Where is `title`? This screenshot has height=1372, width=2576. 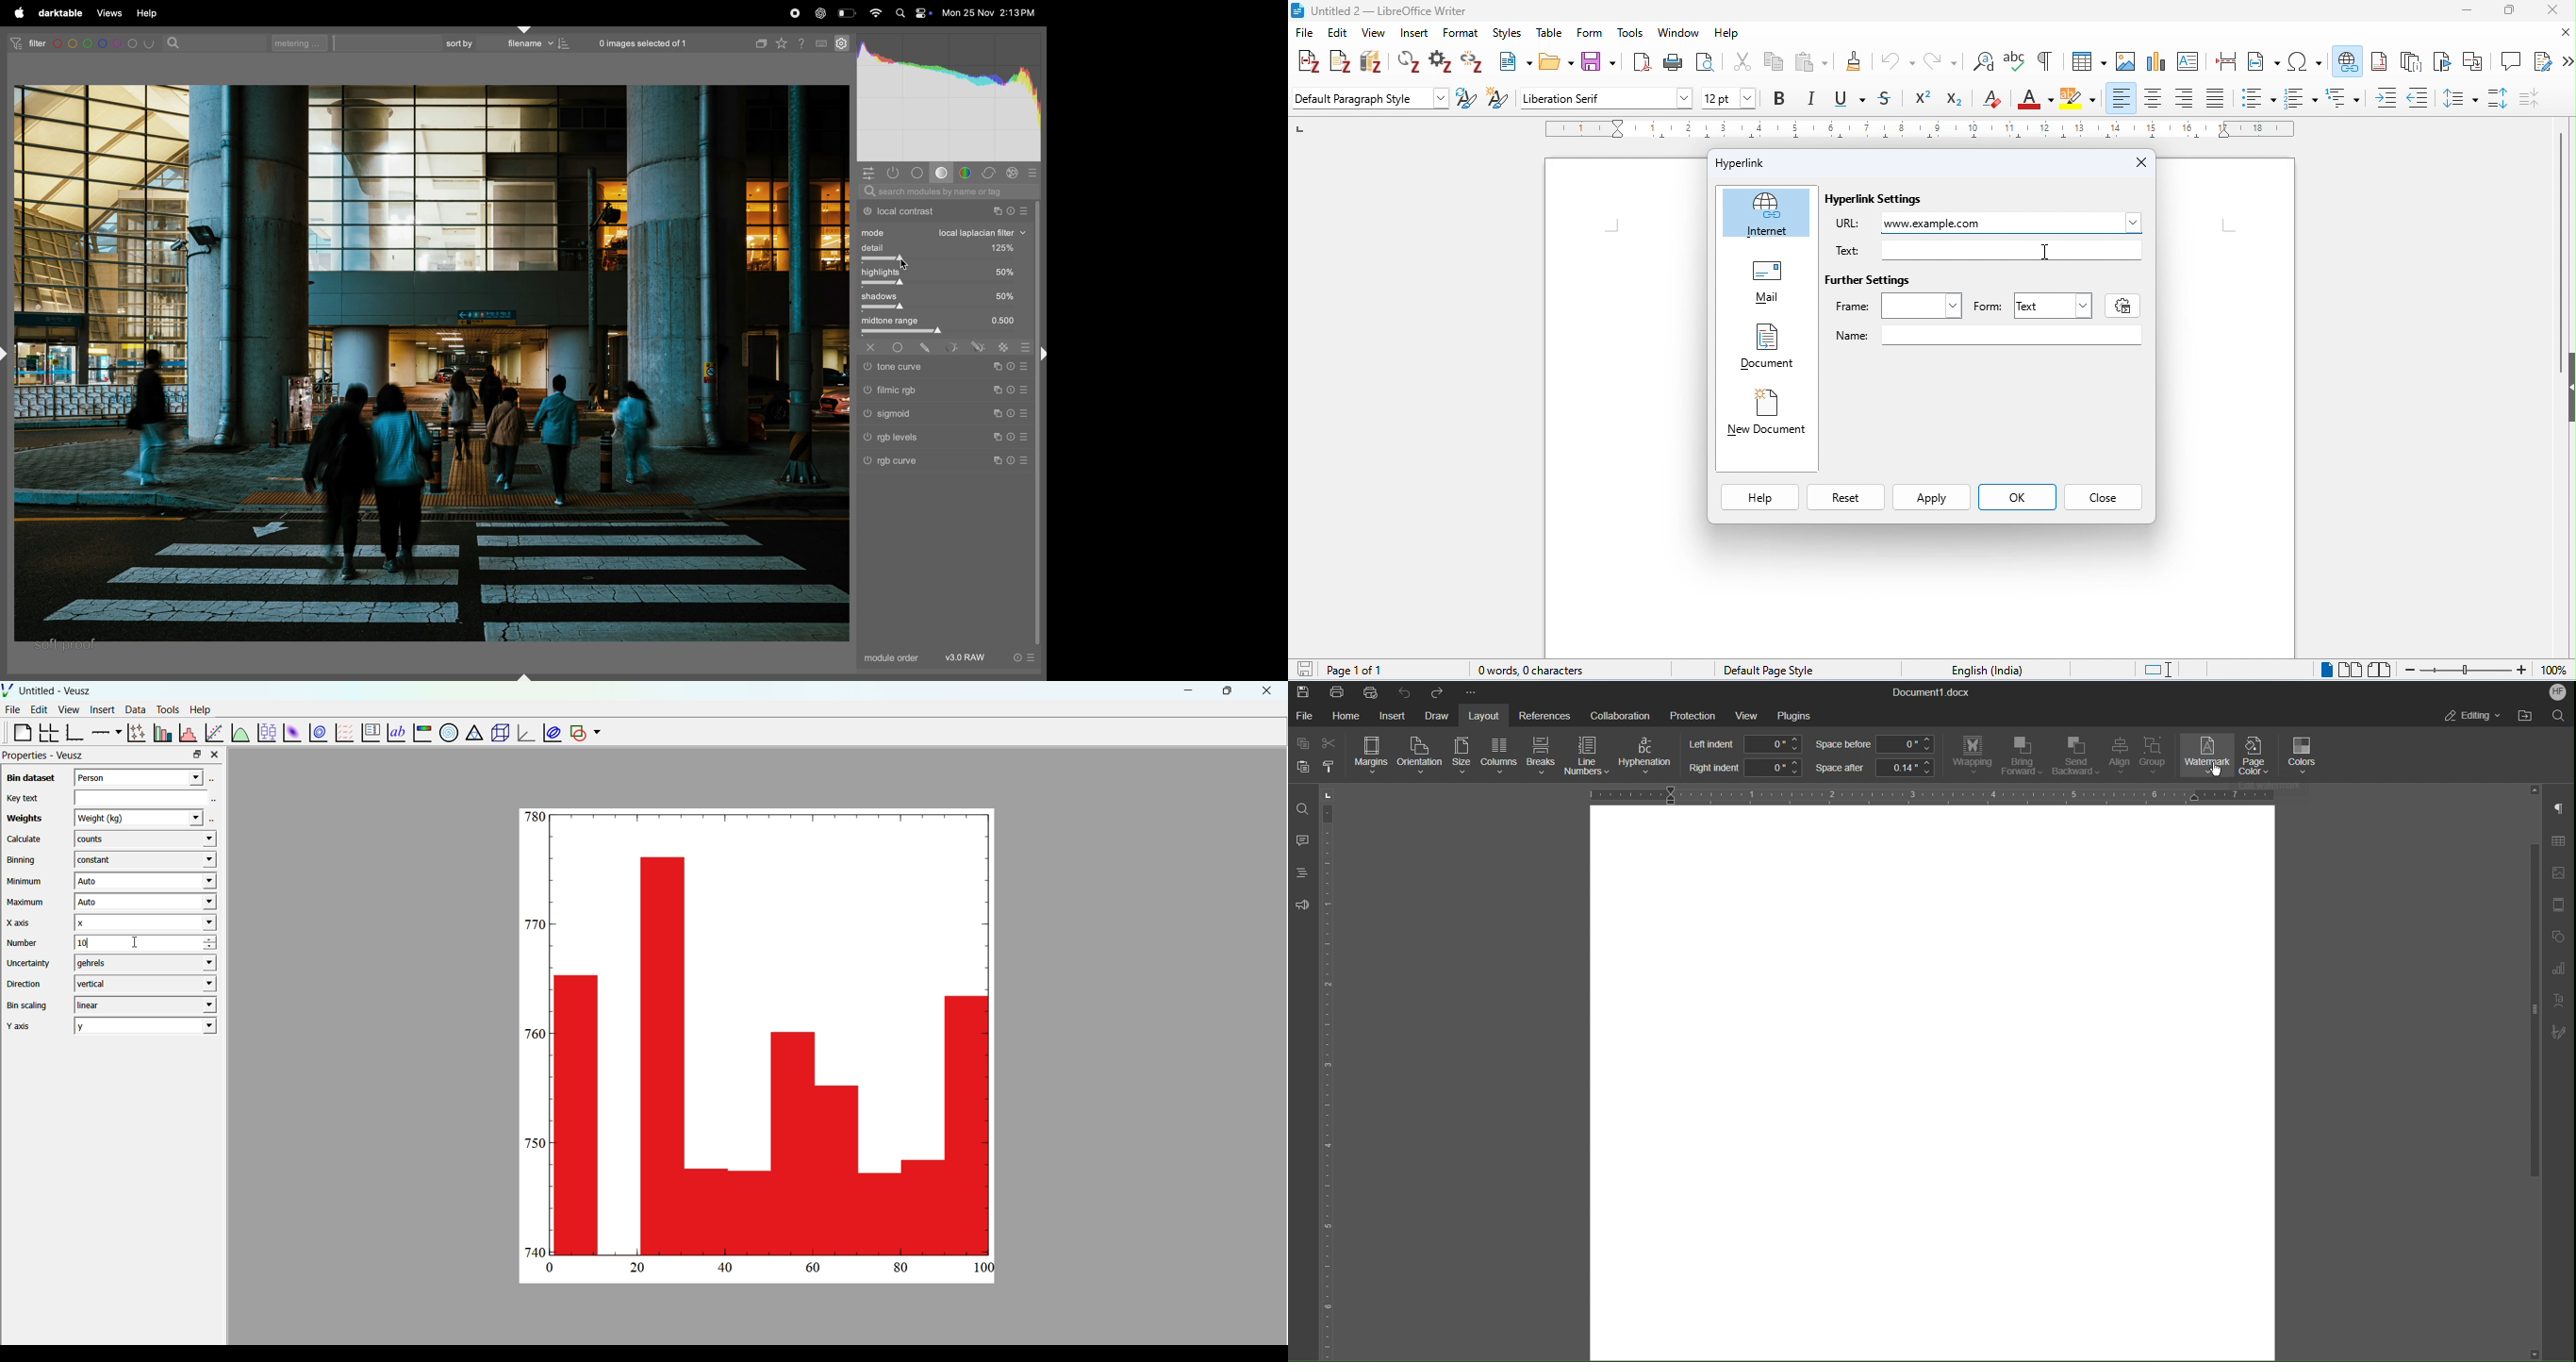 title is located at coordinates (1380, 11).